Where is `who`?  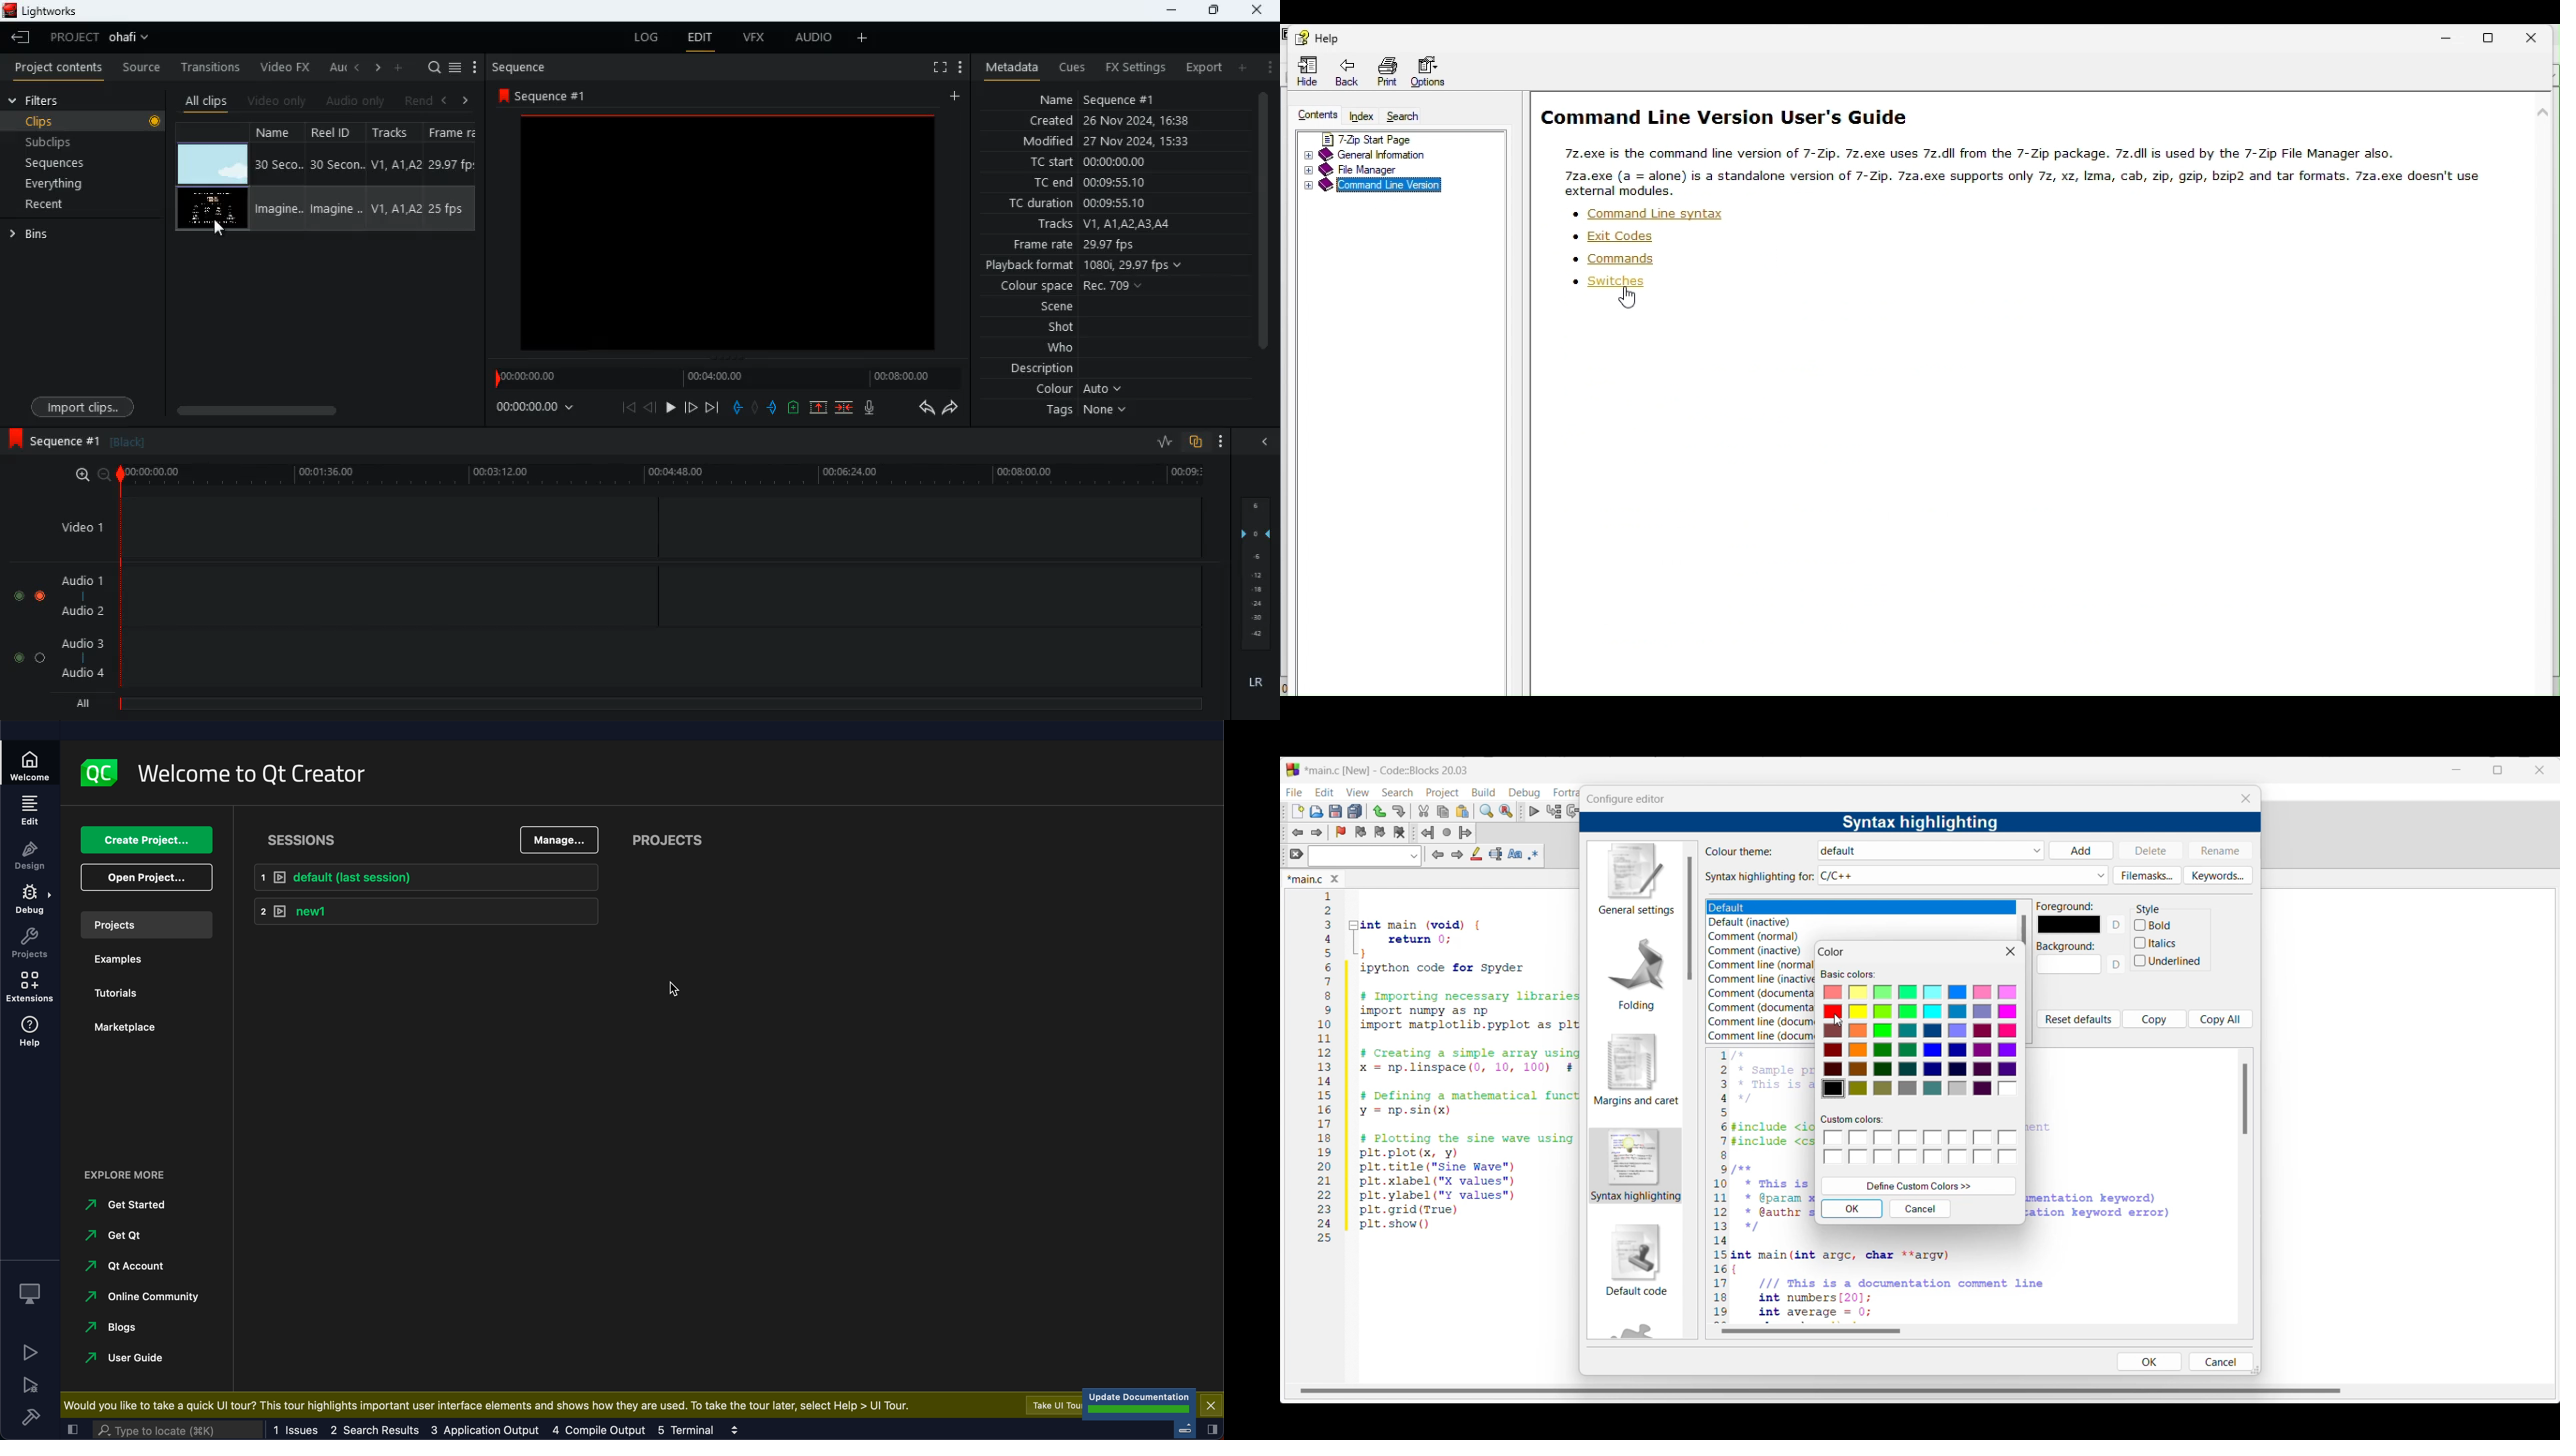
who is located at coordinates (1065, 347).